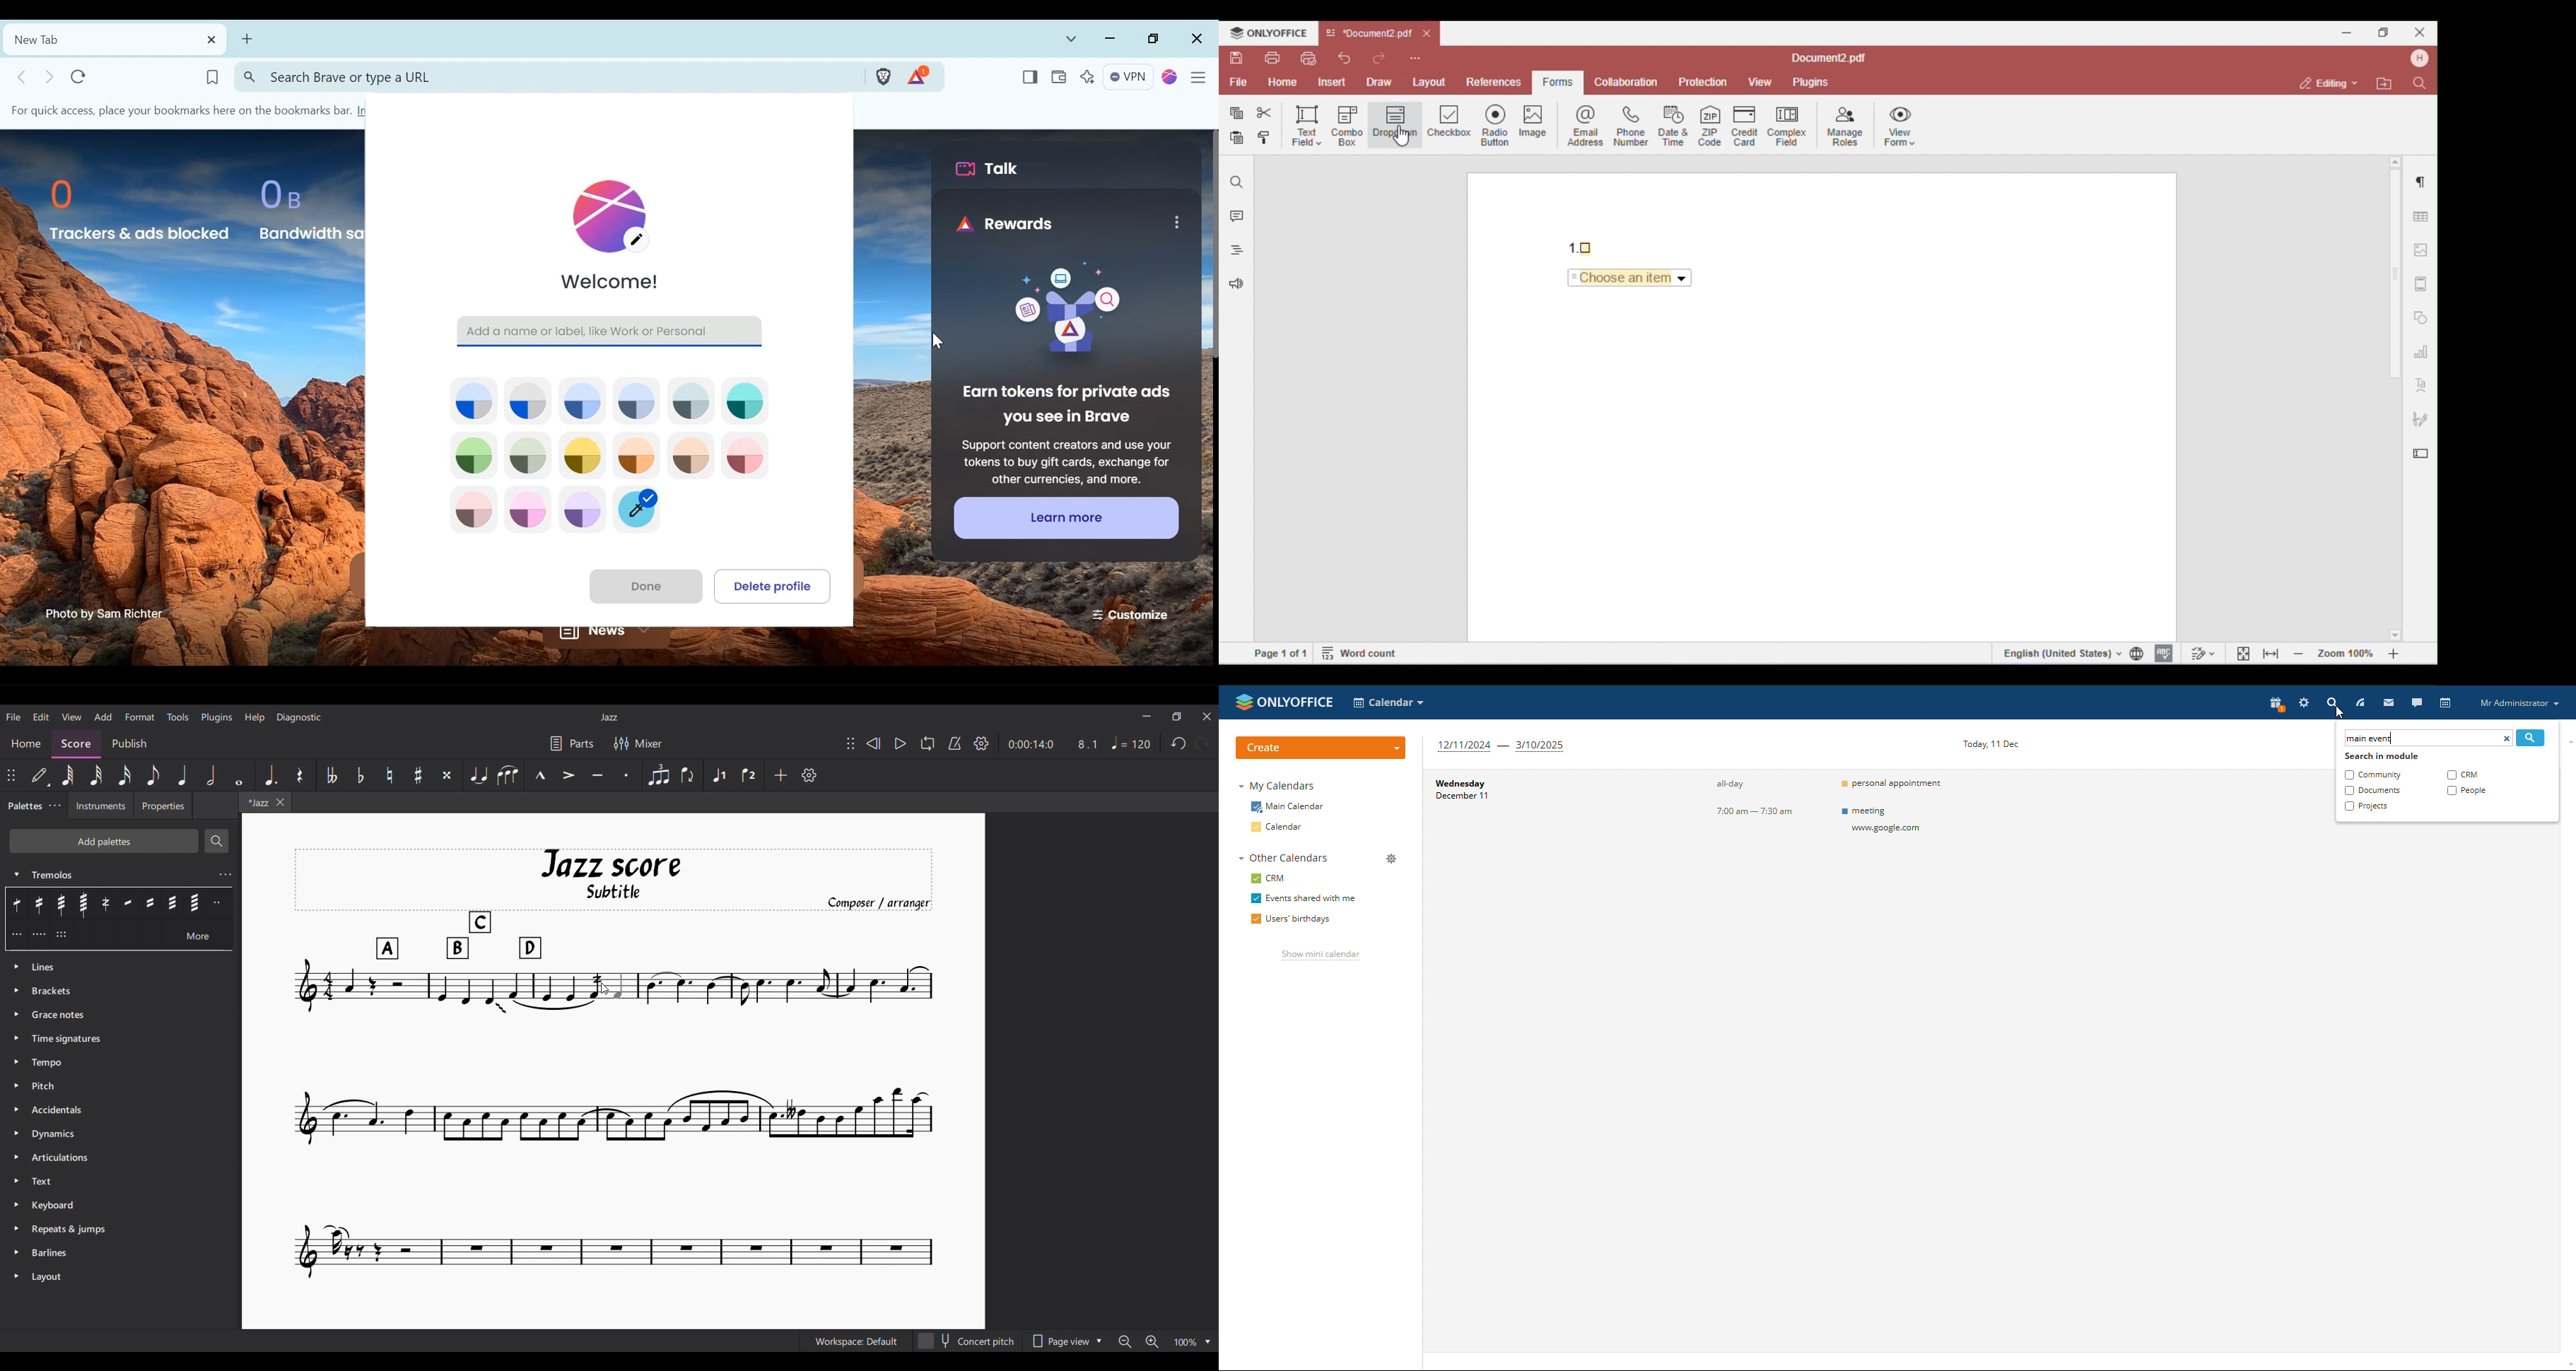 The width and height of the screenshot is (2576, 1372). What do you see at coordinates (1203, 743) in the screenshot?
I see `Redo` at bounding box center [1203, 743].